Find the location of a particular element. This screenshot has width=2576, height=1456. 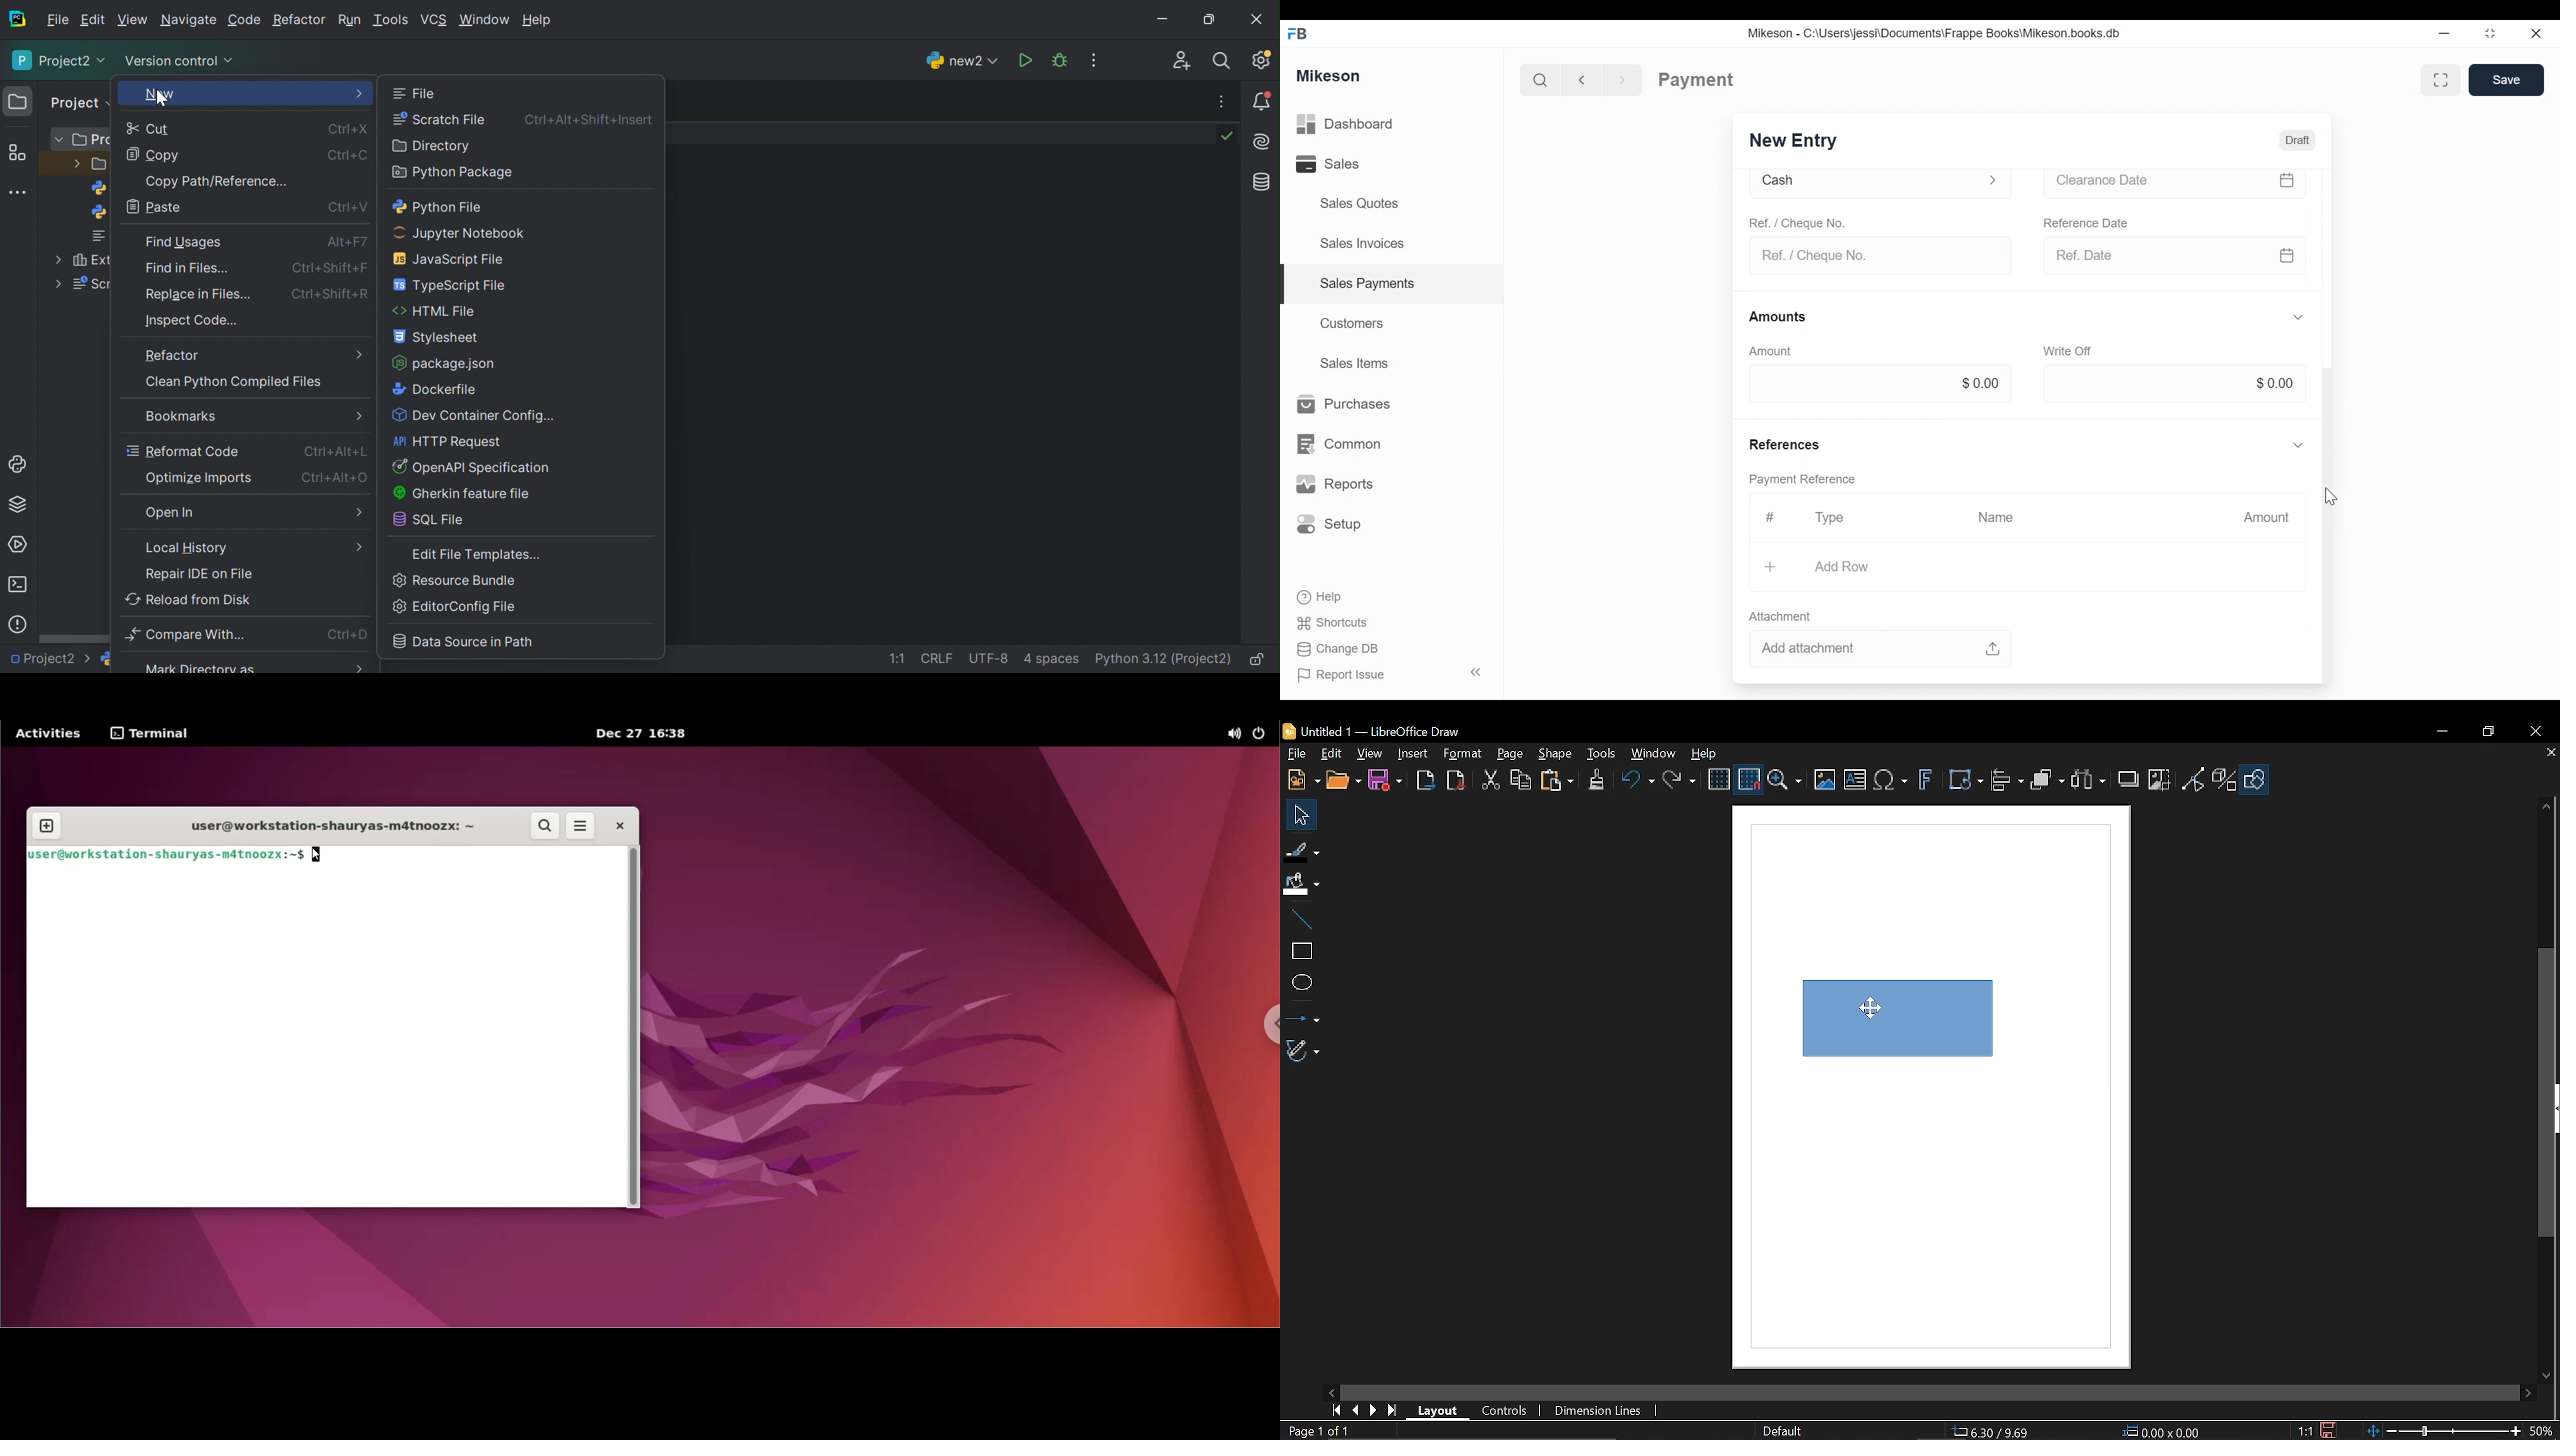

Clone is located at coordinates (1596, 781).